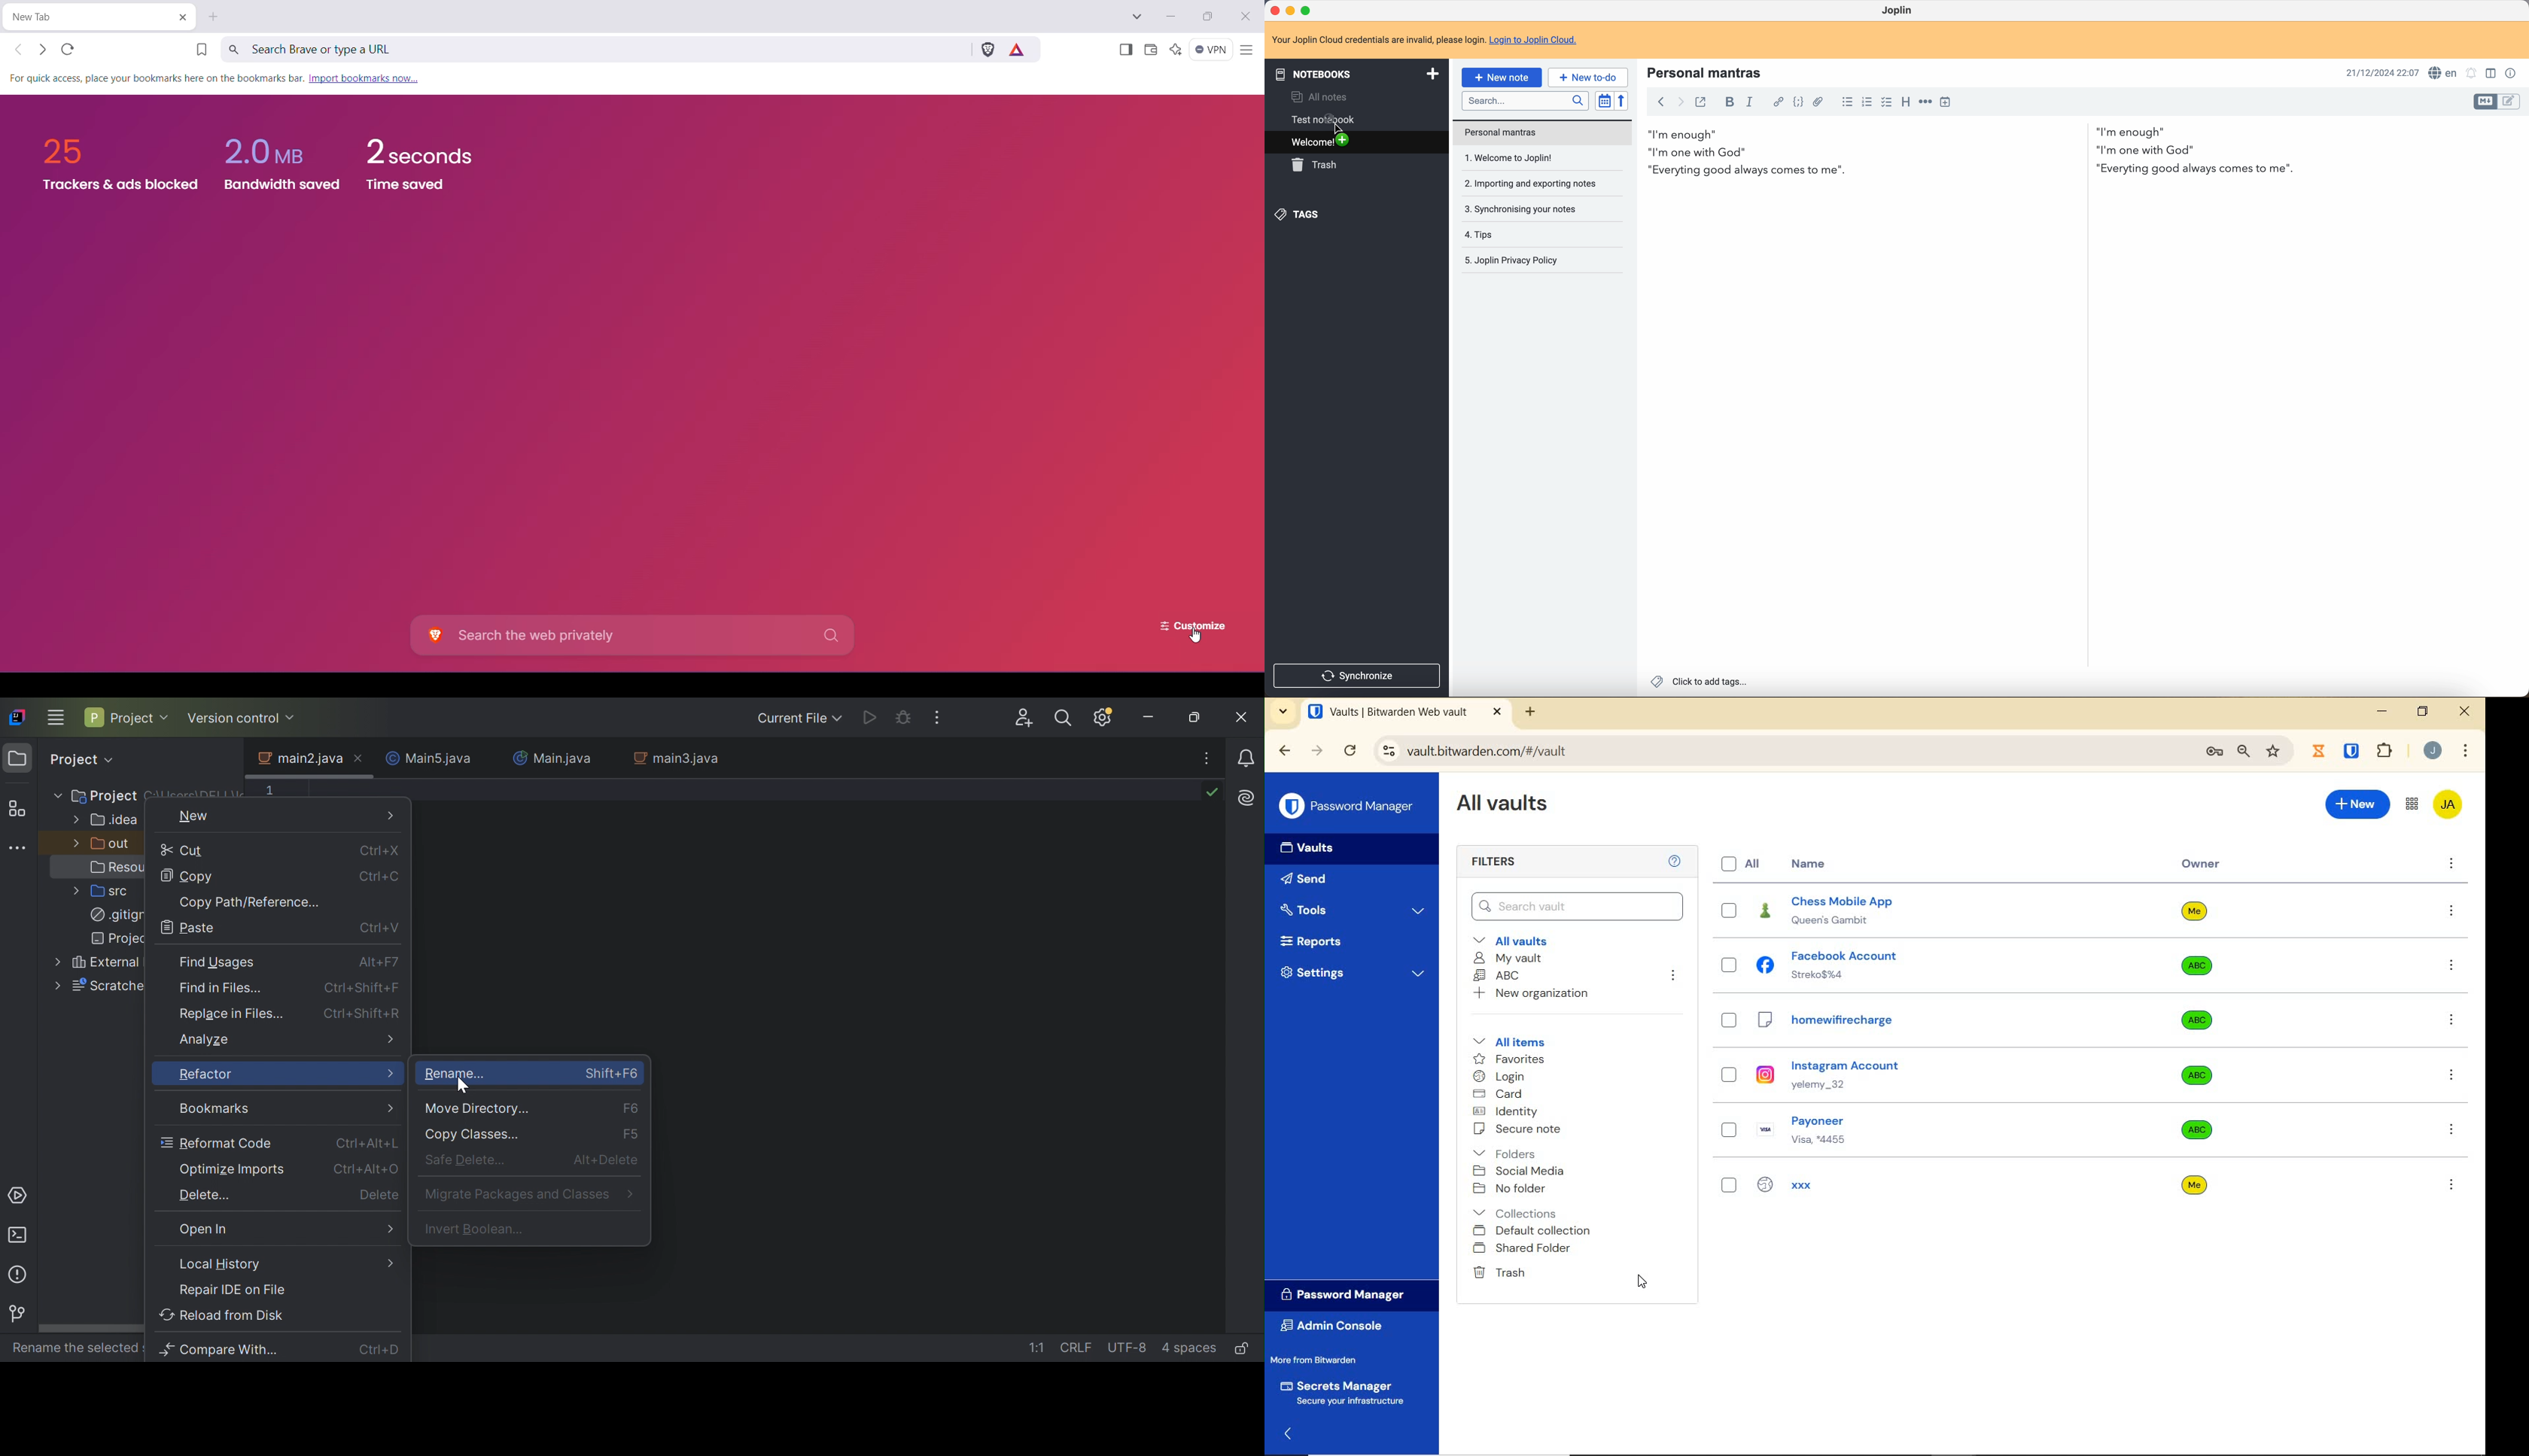 The width and height of the screenshot is (2548, 1456). Describe the element at coordinates (2492, 73) in the screenshot. I see `toggle editor layout` at that location.